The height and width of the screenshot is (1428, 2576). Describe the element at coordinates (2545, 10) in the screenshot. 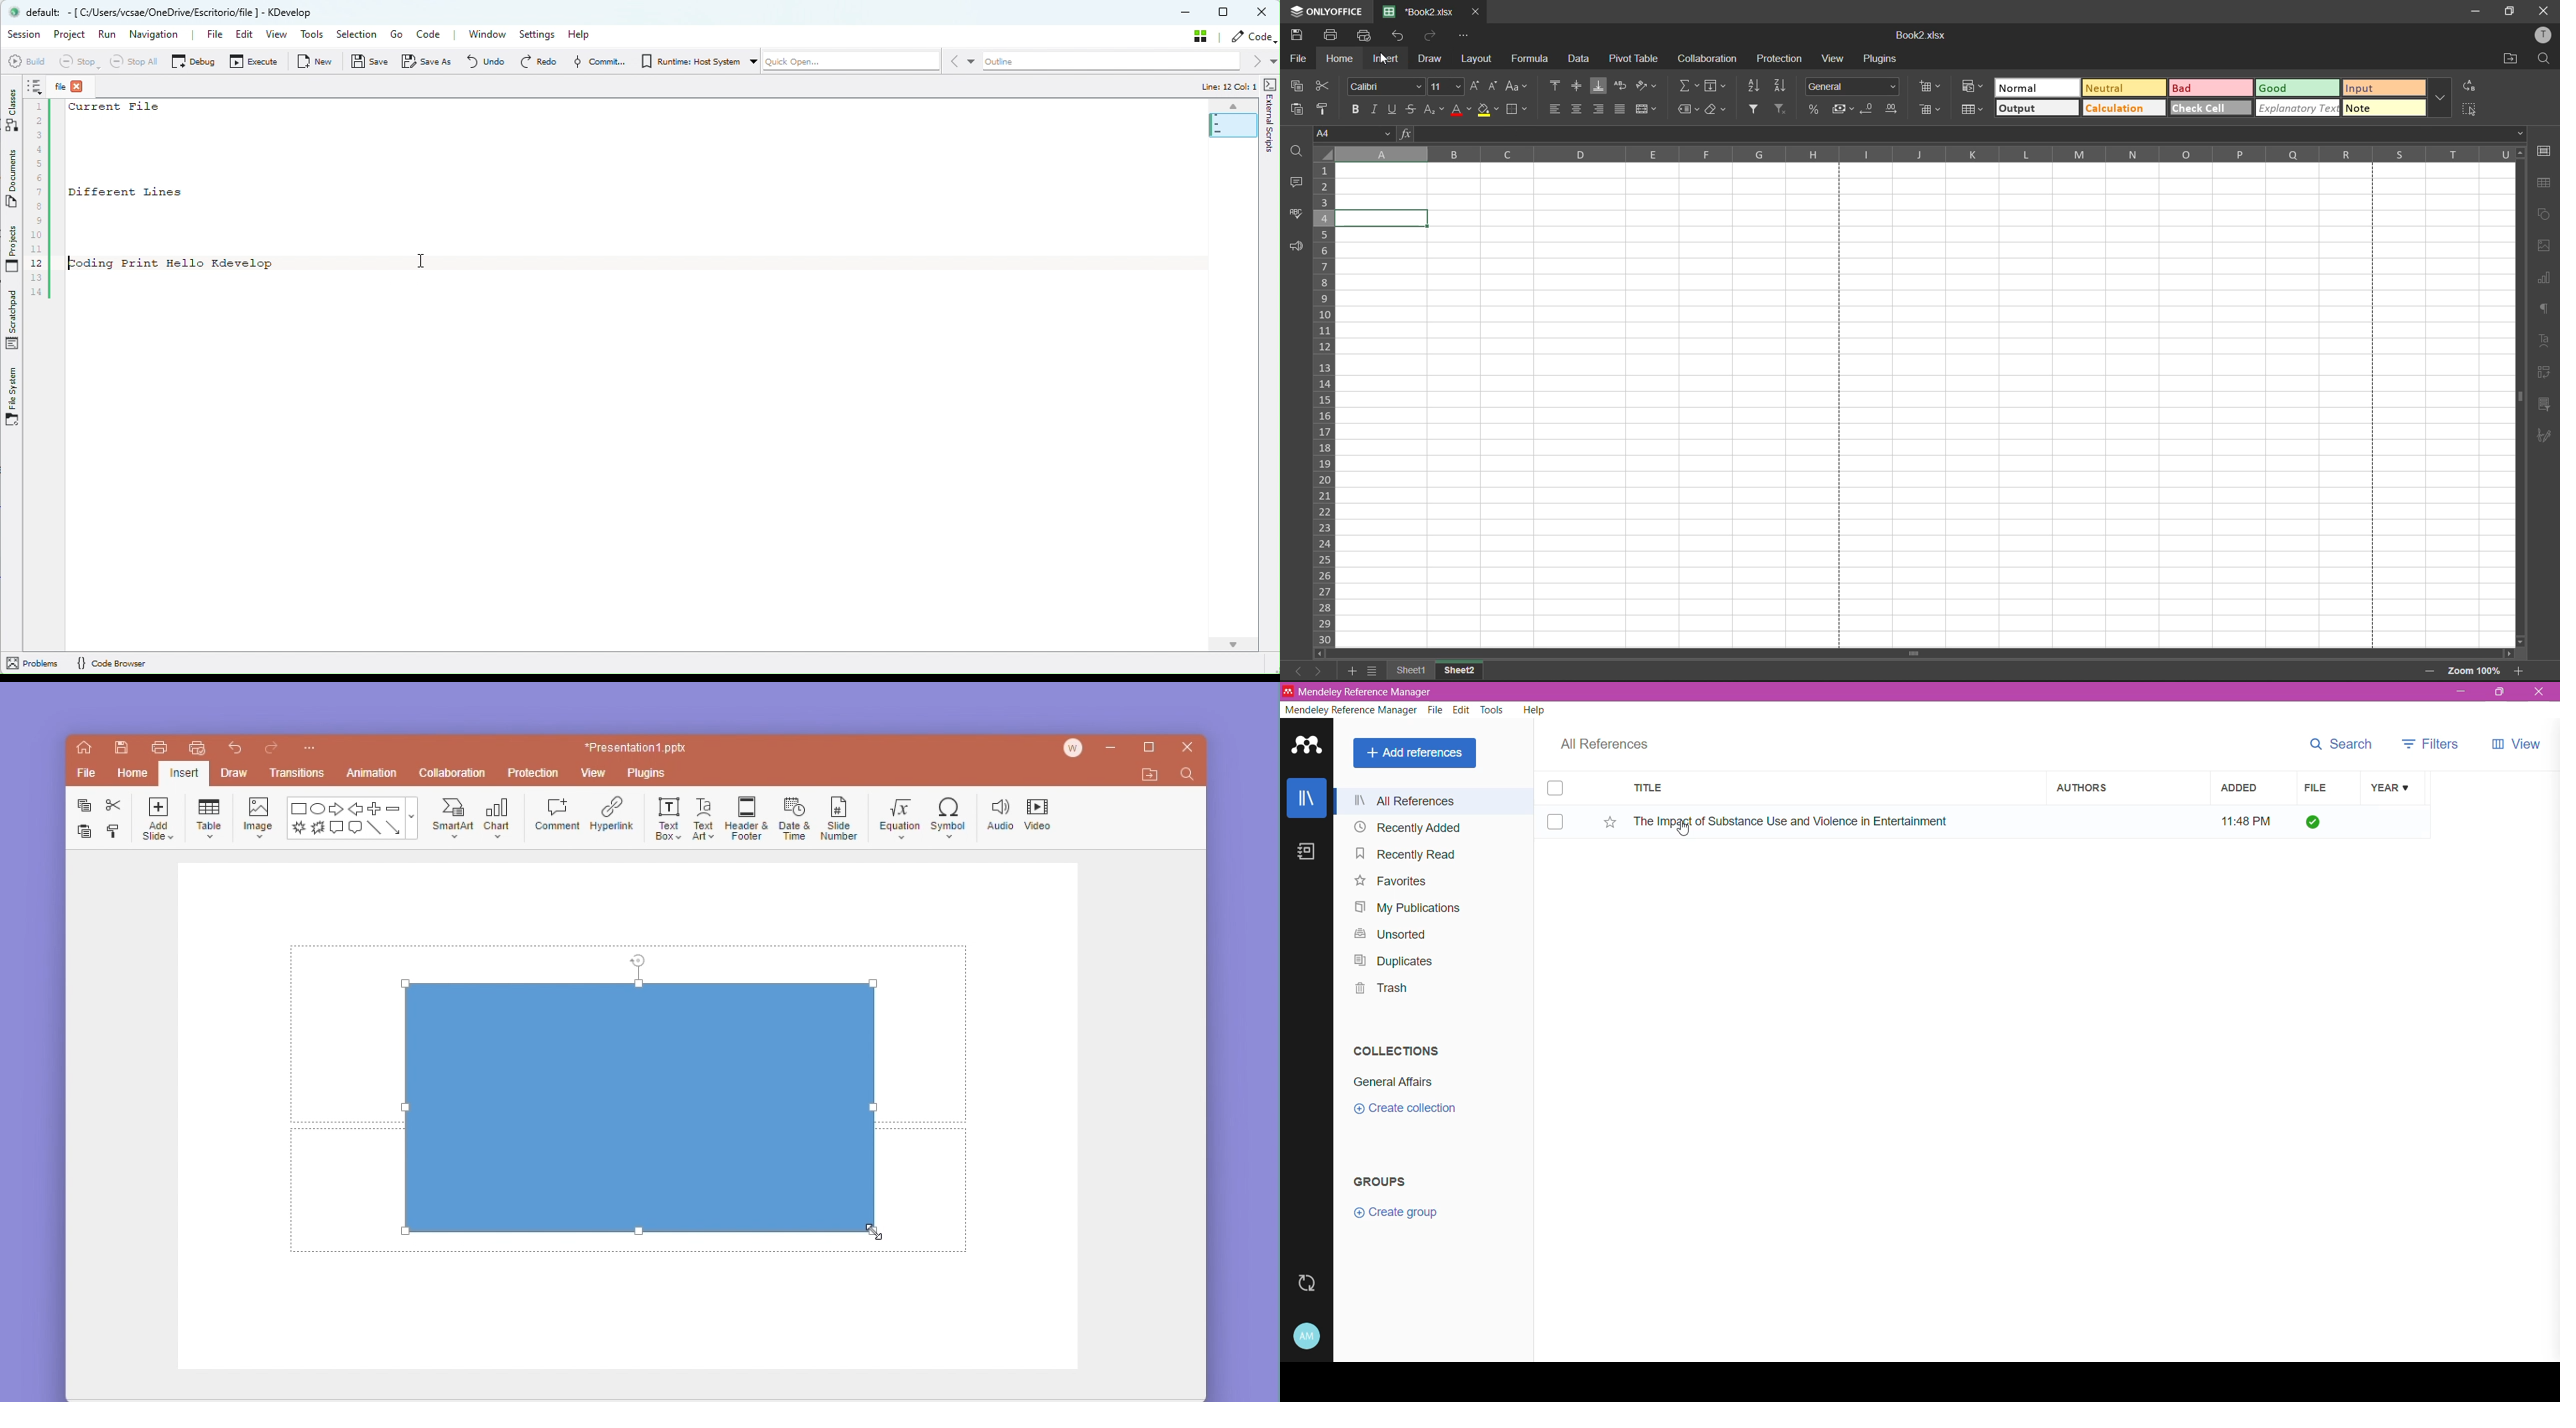

I see `close` at that location.